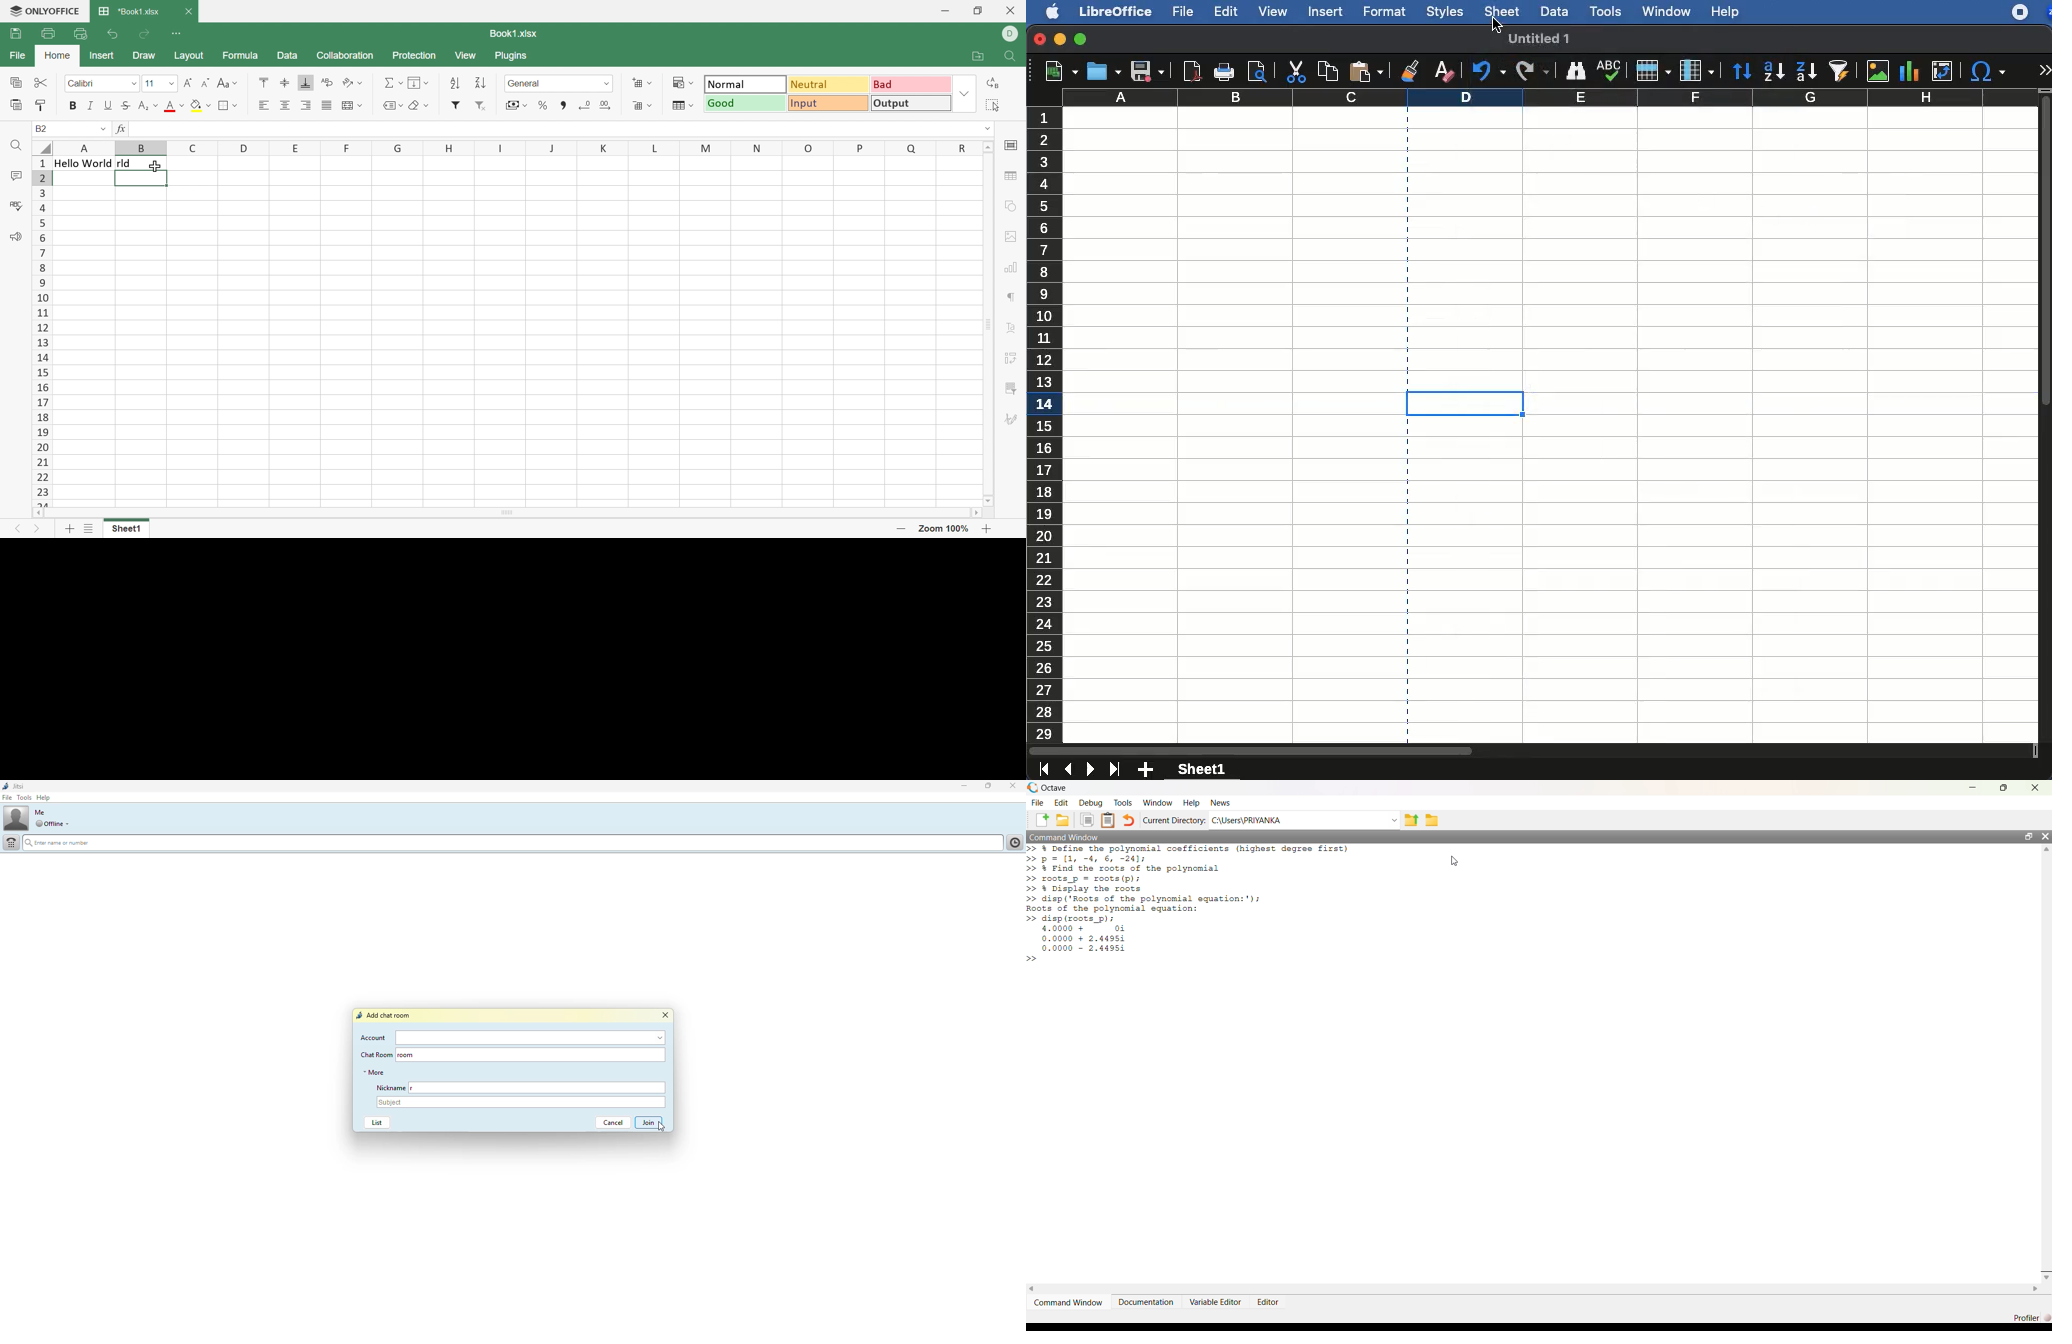 The width and height of the screenshot is (2072, 1344). I want to click on add chat room, so click(385, 1016).